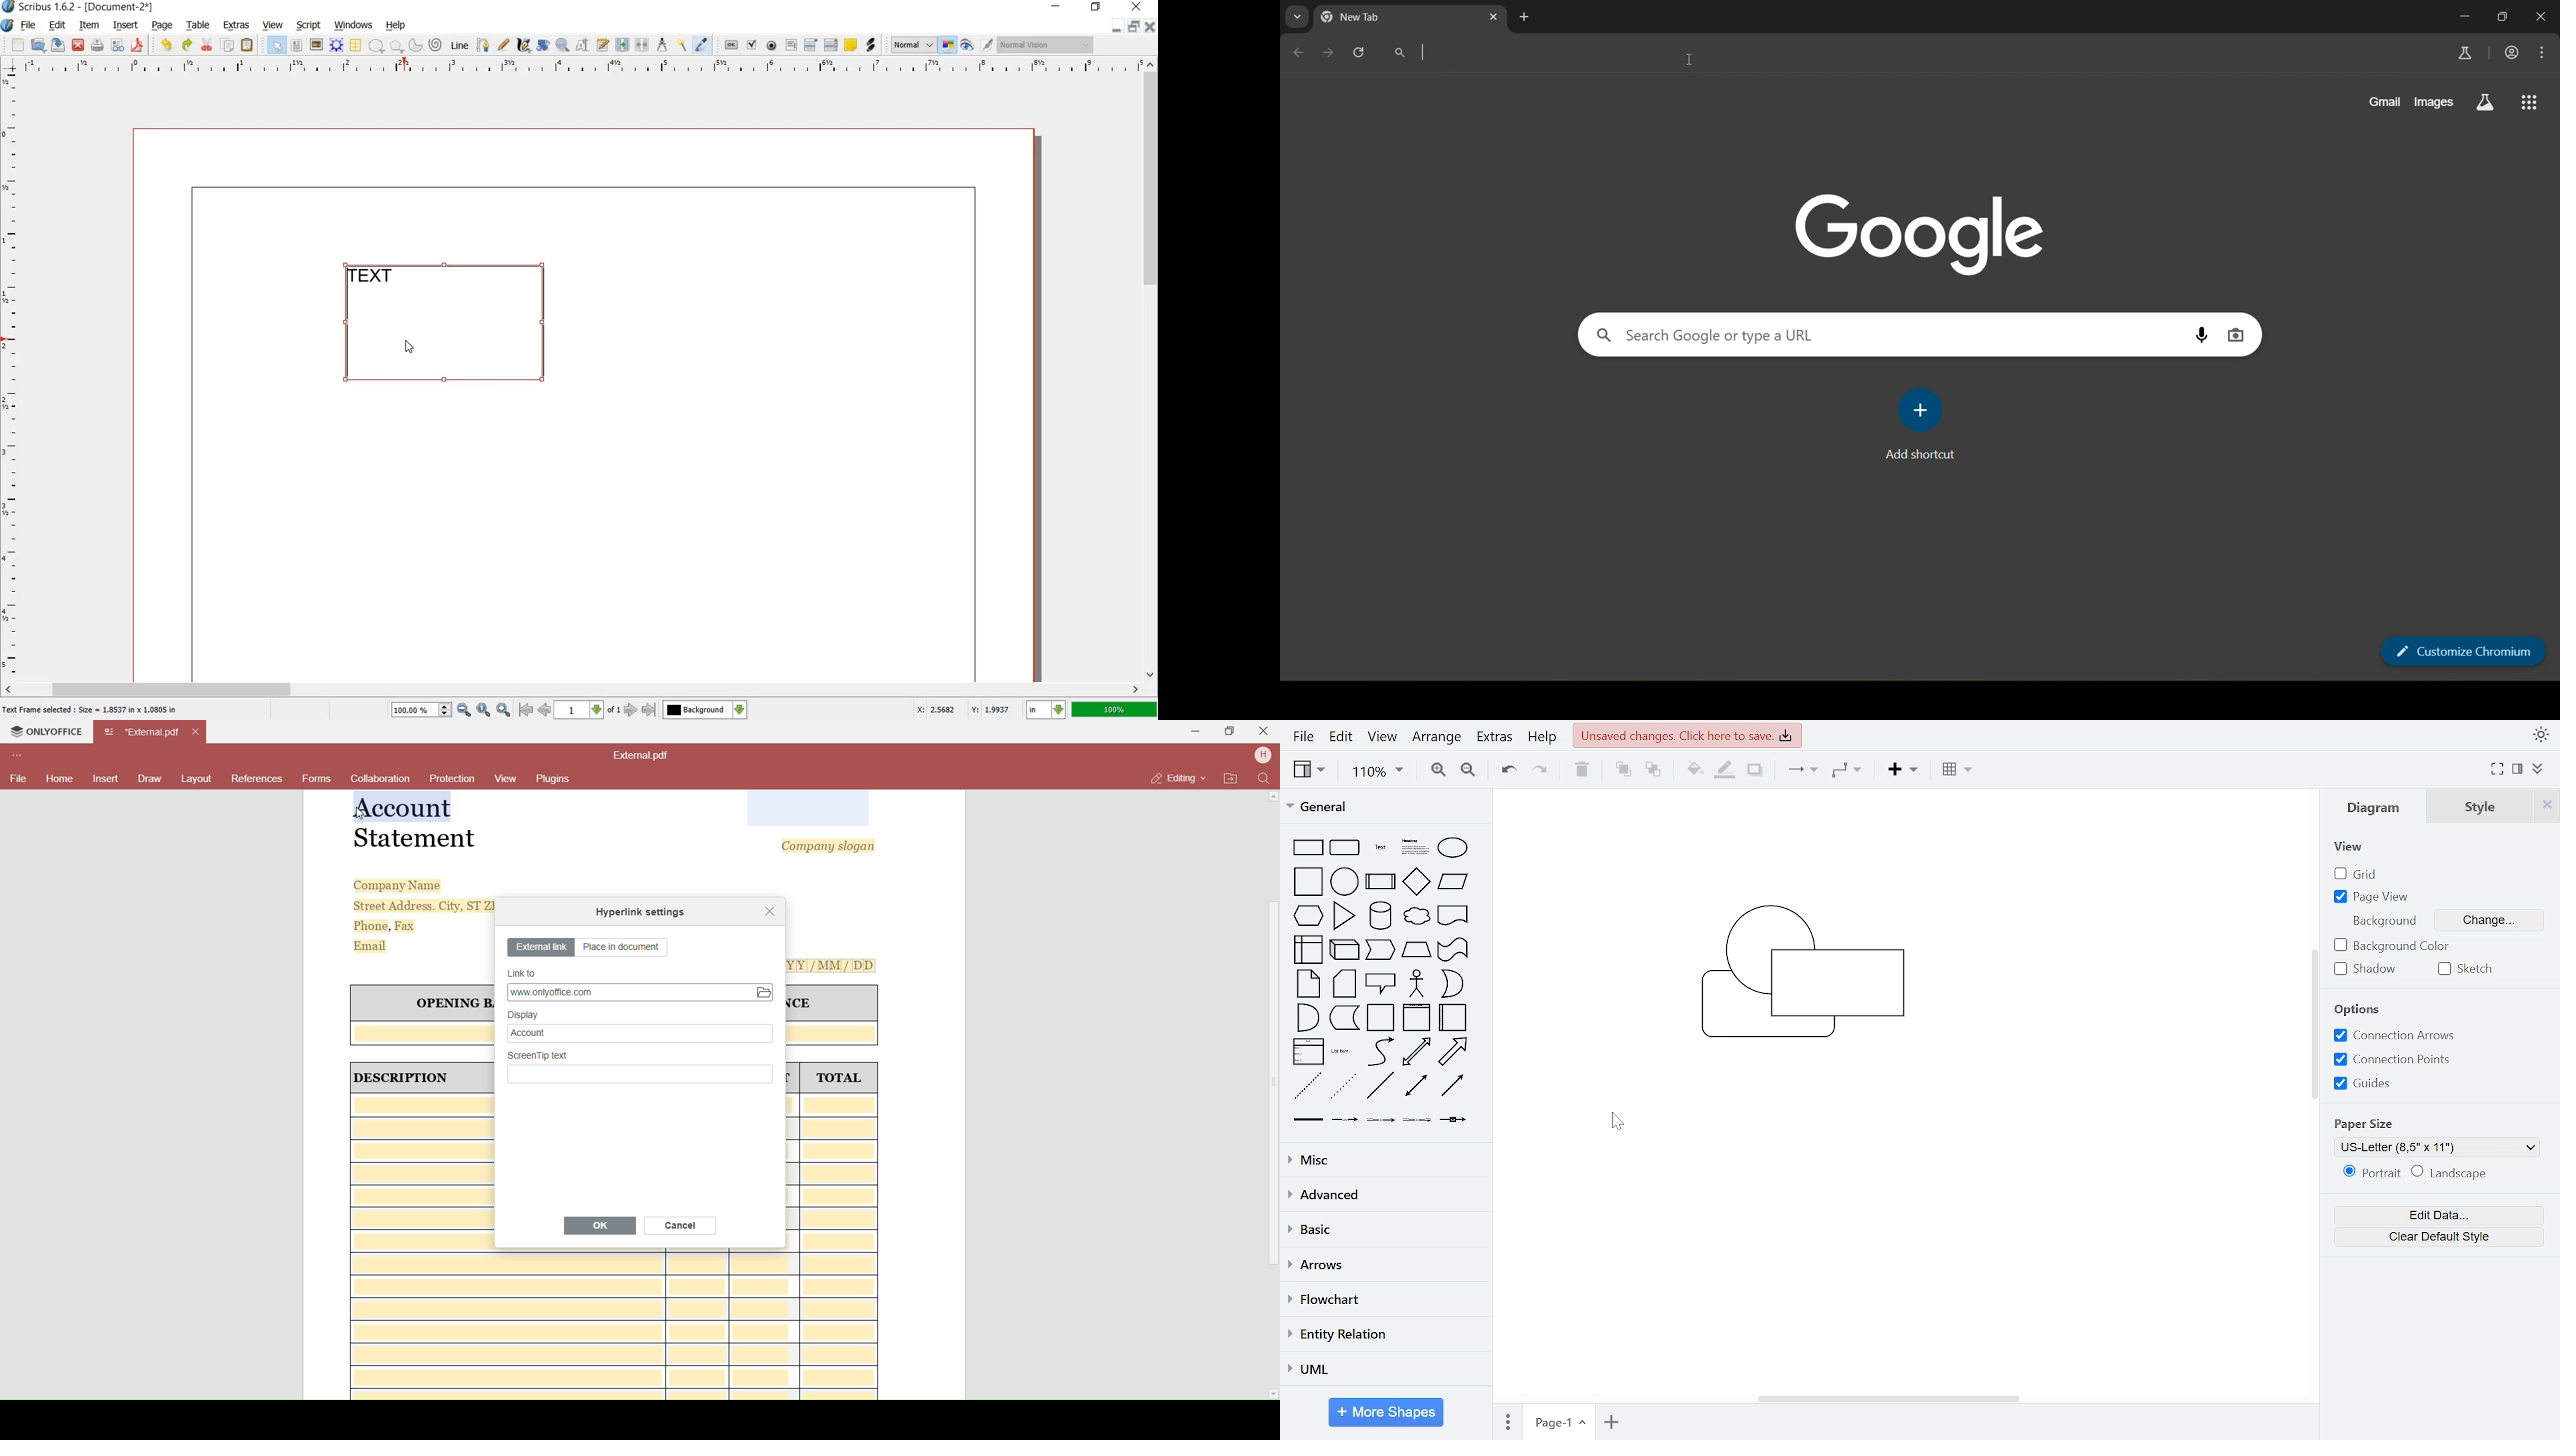  What do you see at coordinates (2399, 946) in the screenshot?
I see `background color` at bounding box center [2399, 946].